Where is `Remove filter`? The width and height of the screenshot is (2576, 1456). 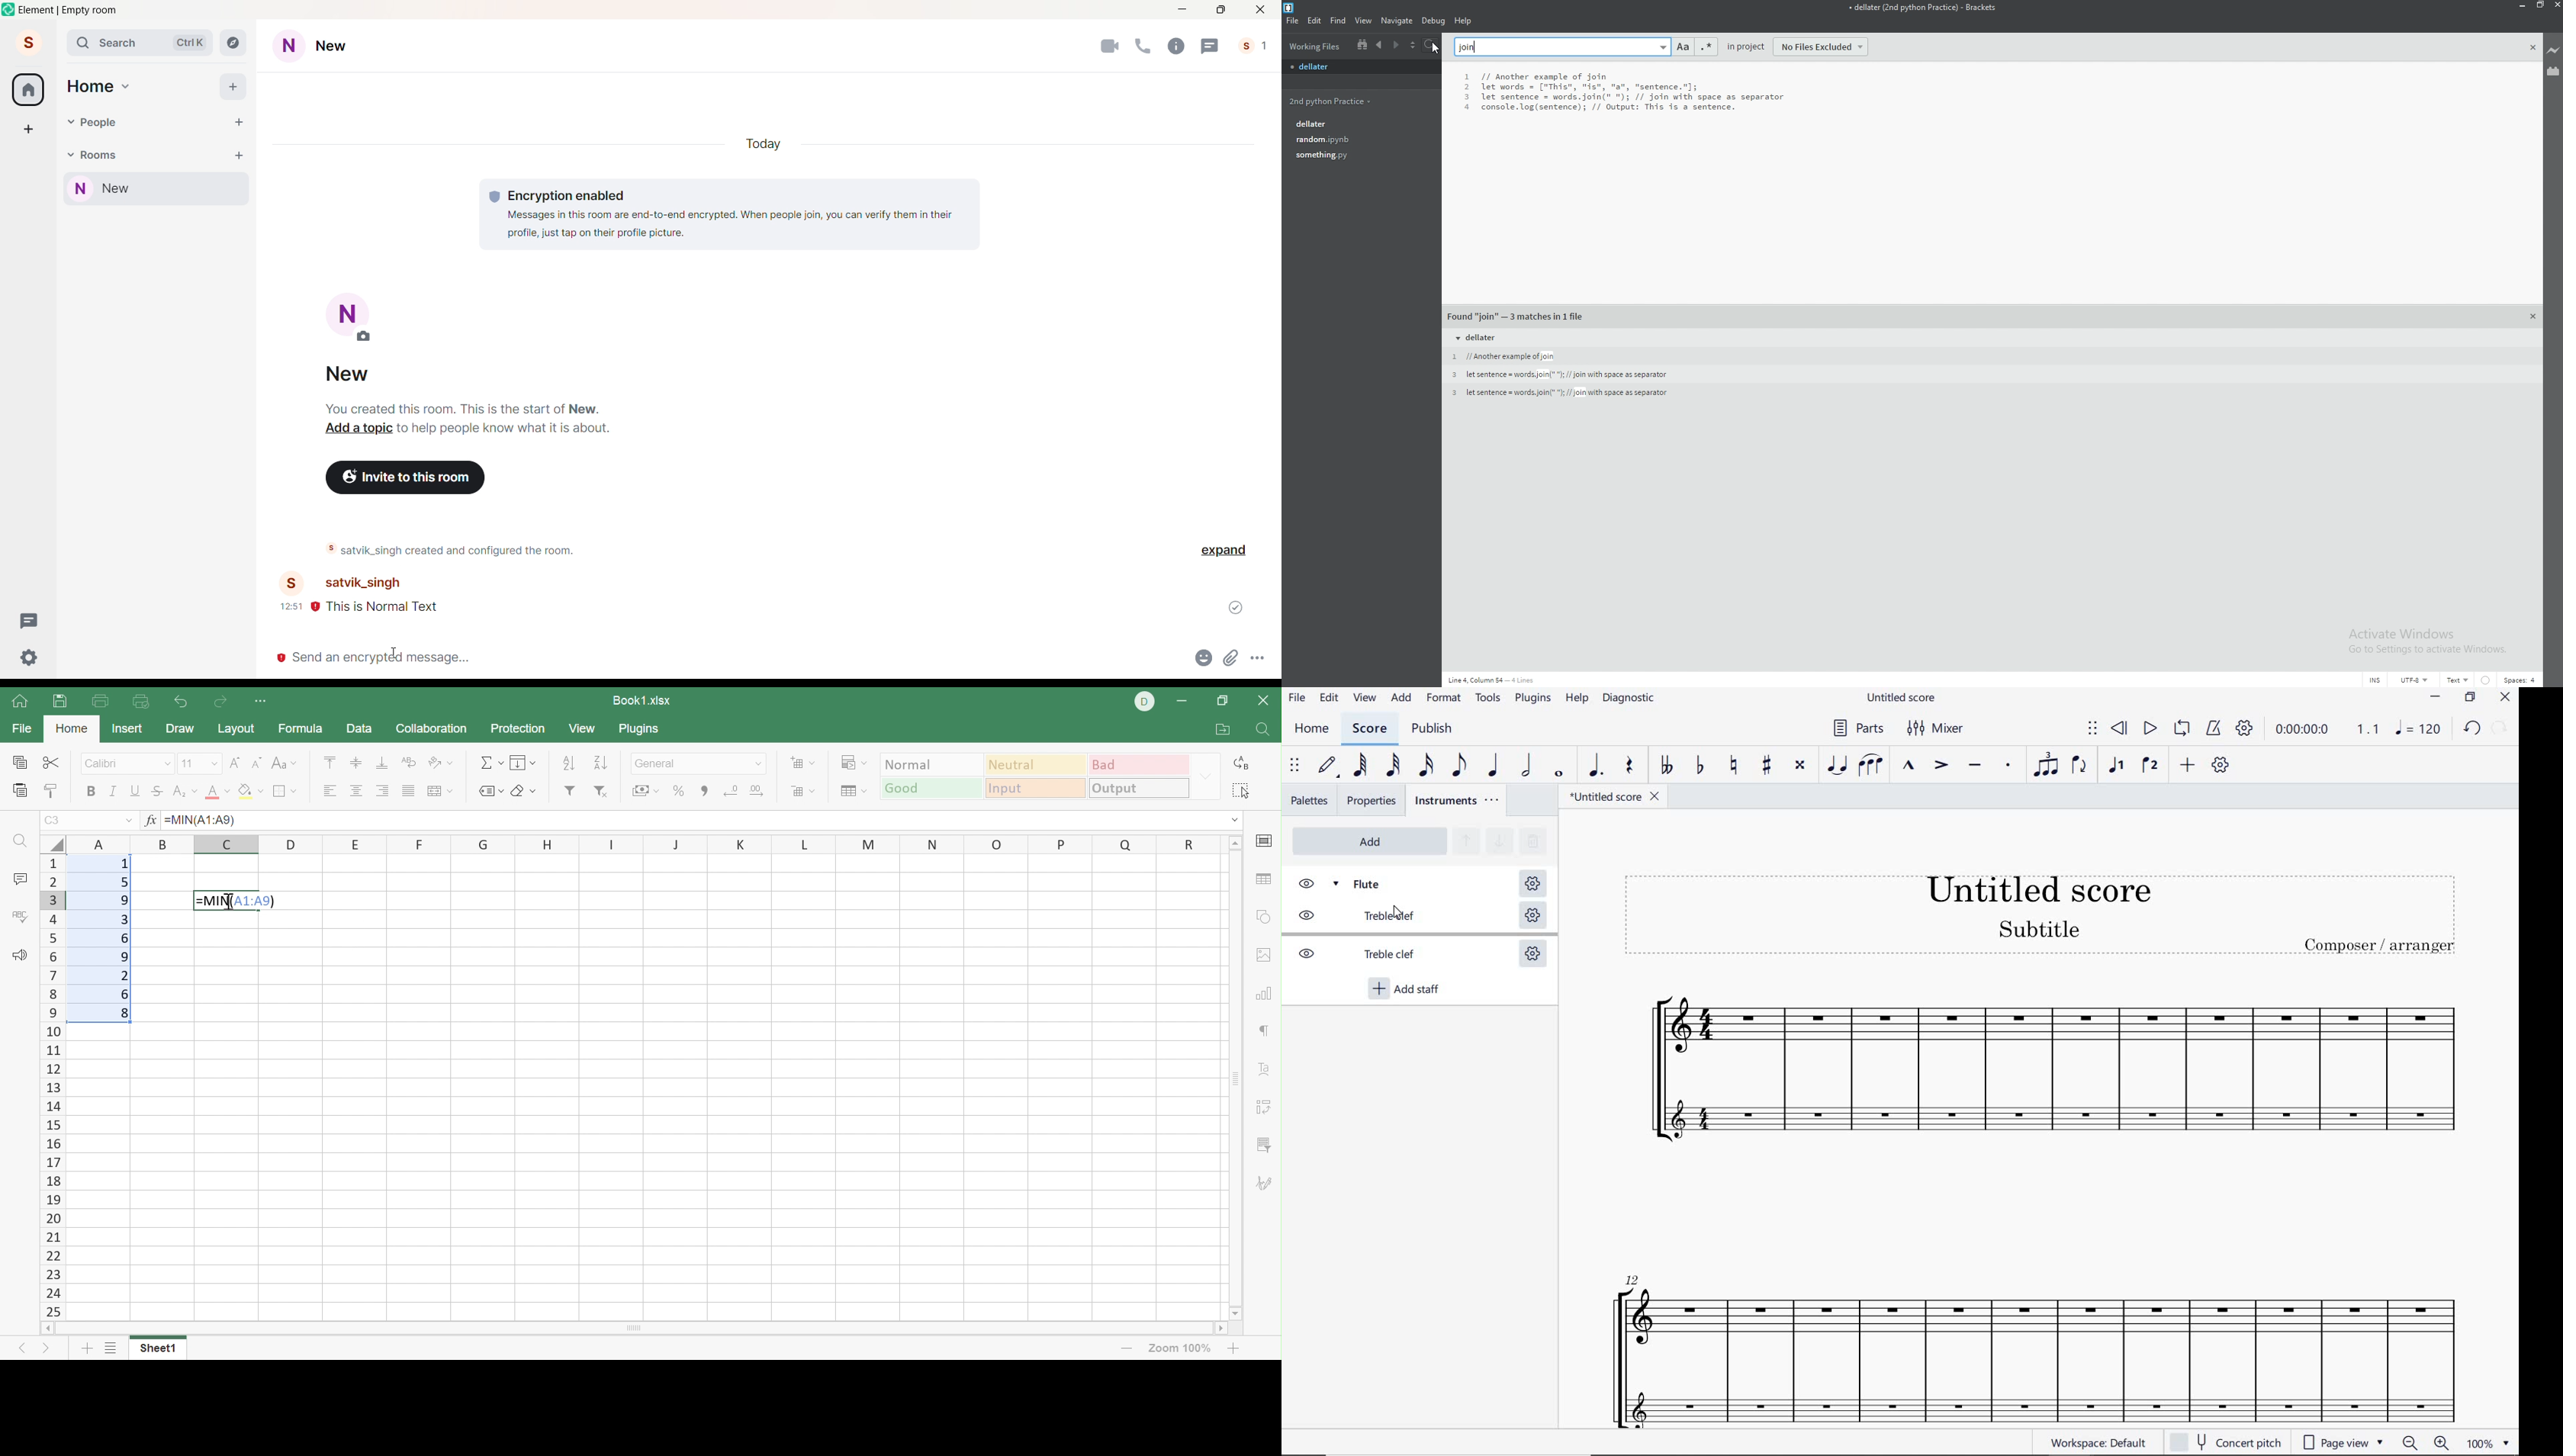 Remove filter is located at coordinates (601, 793).